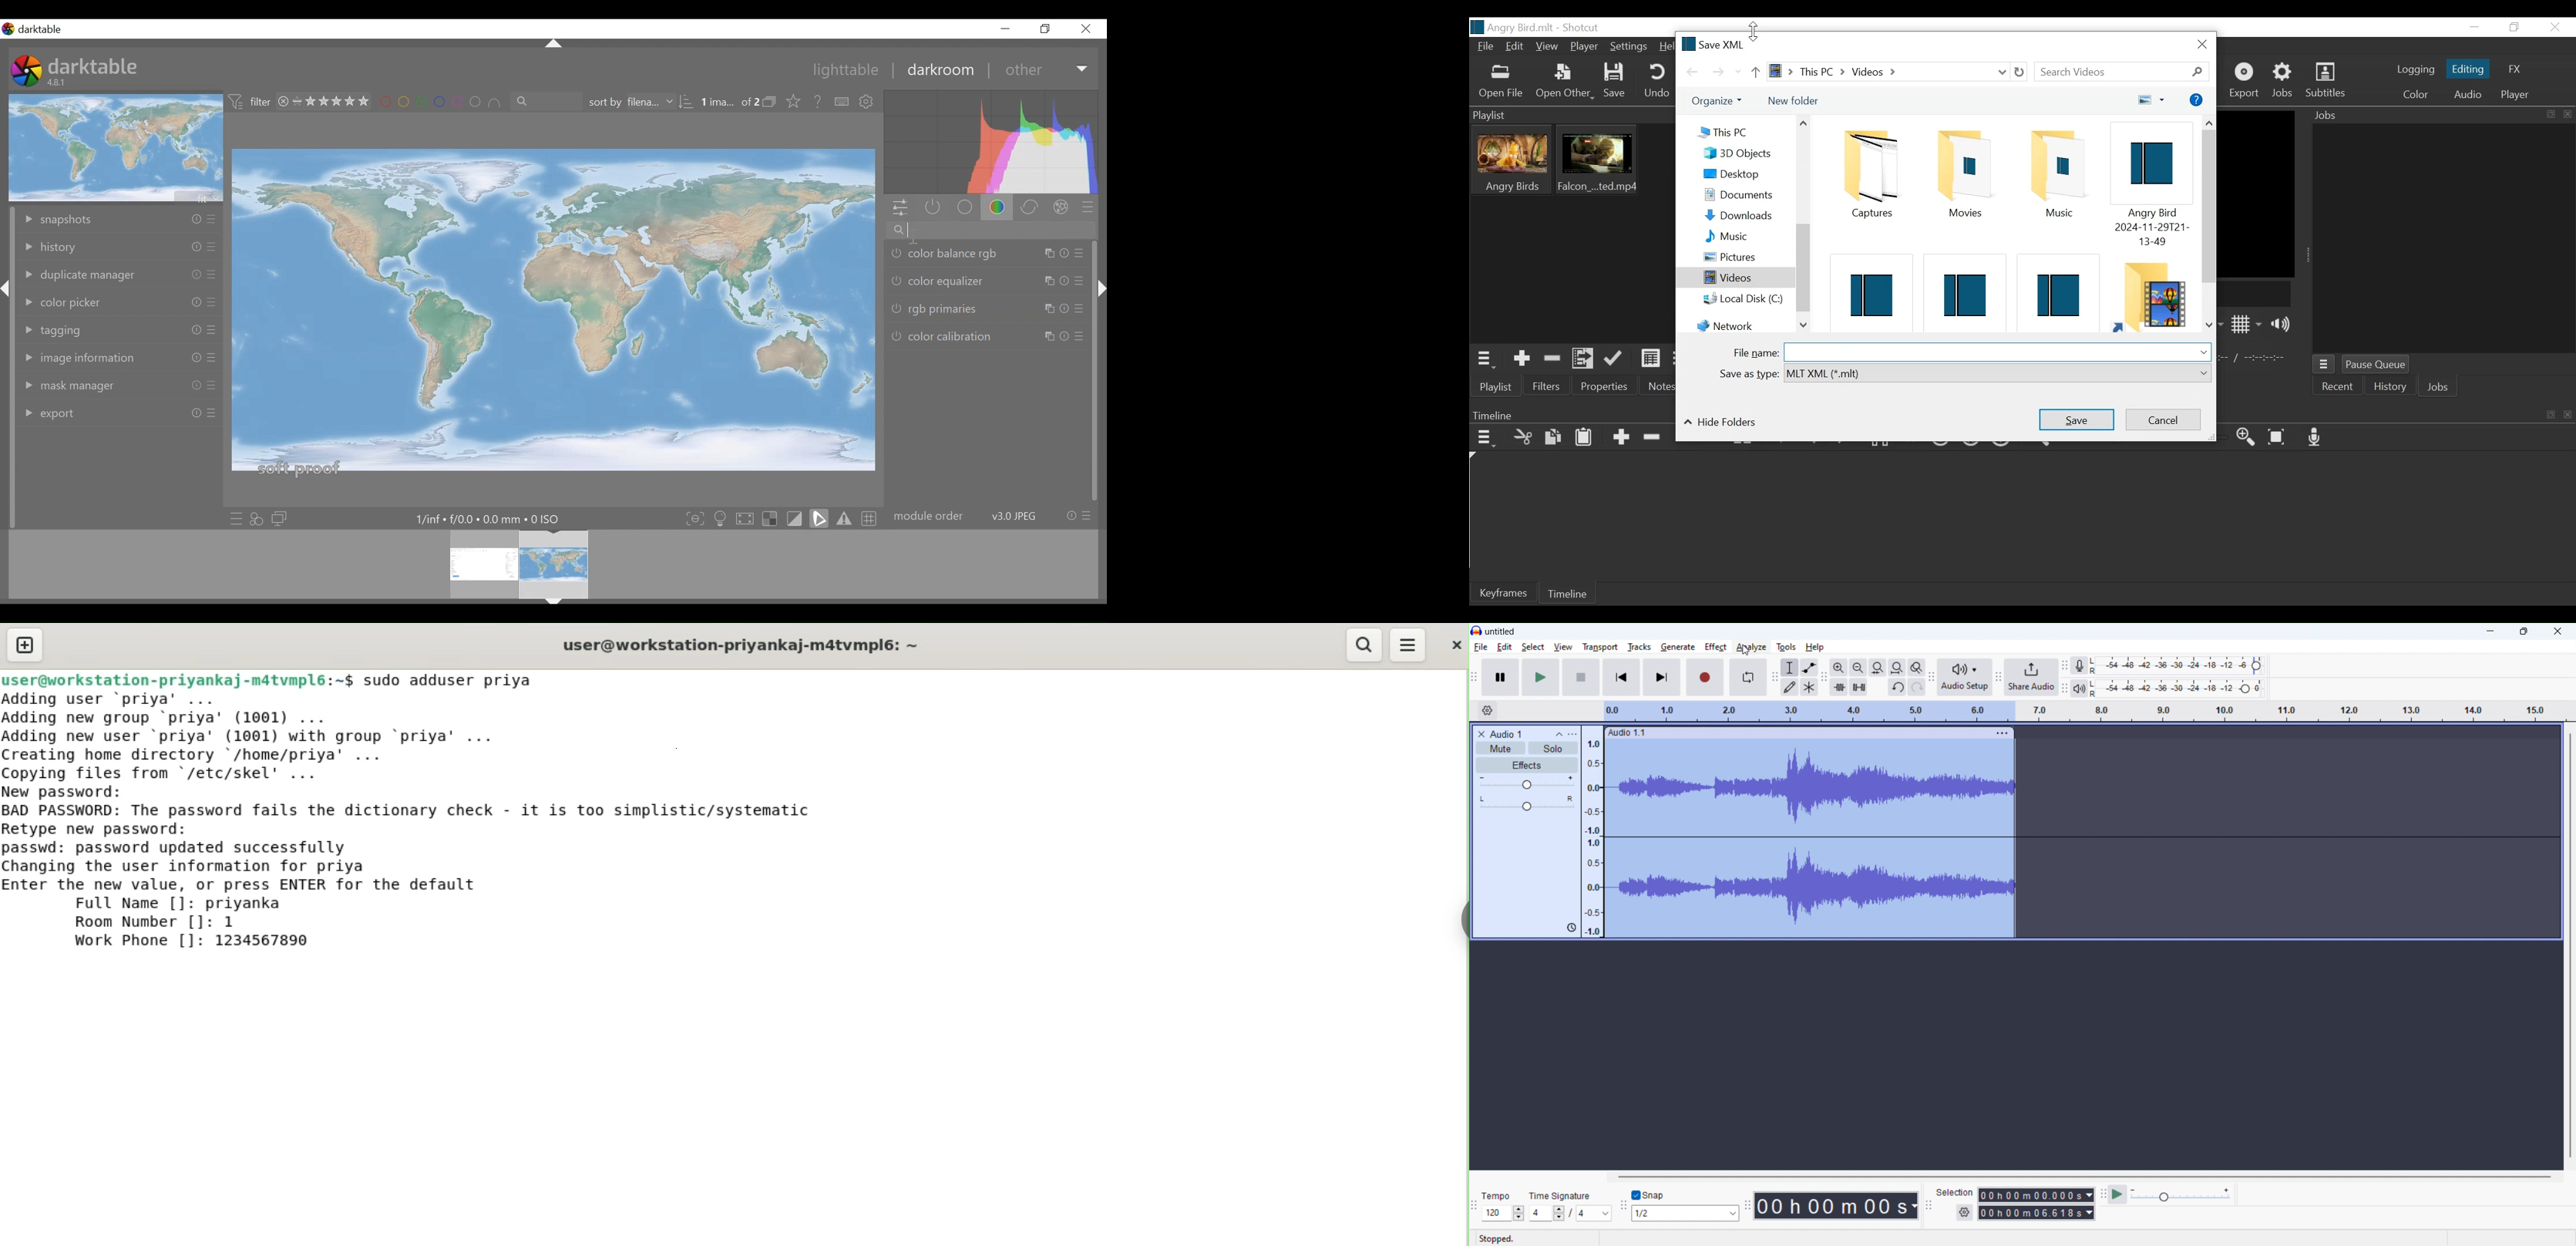  Describe the element at coordinates (1744, 194) in the screenshot. I see `Documents` at that location.